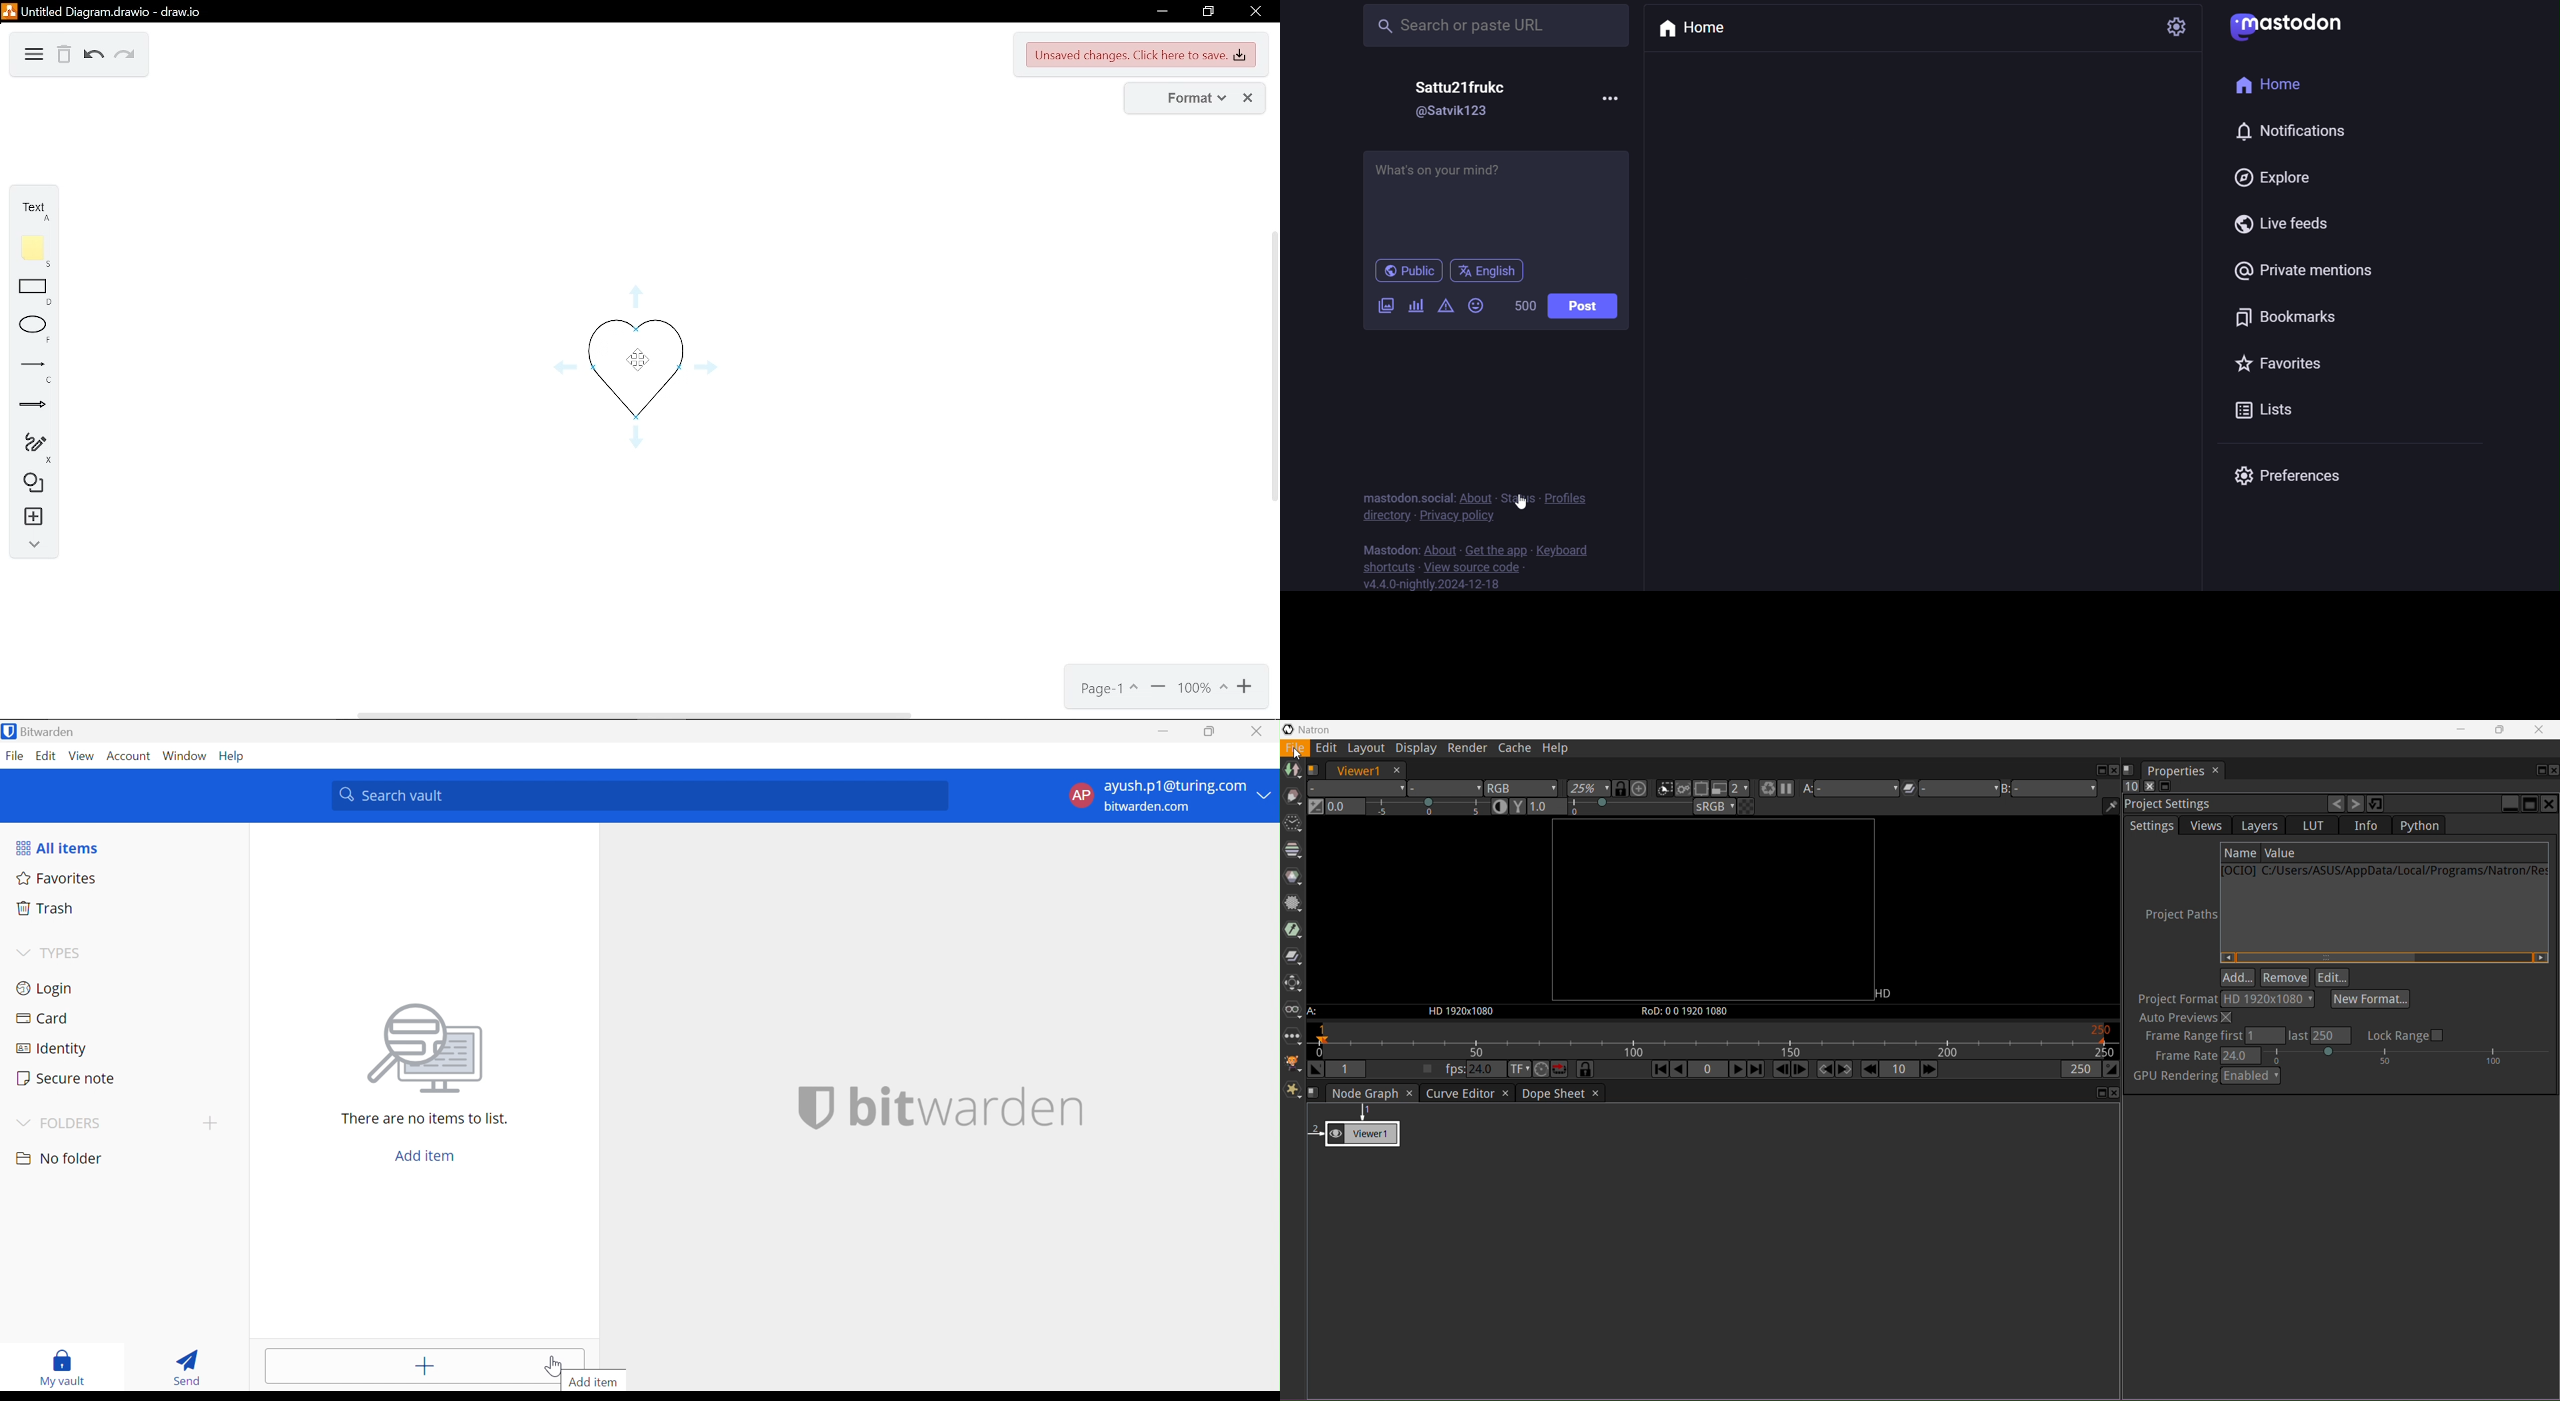  What do you see at coordinates (47, 757) in the screenshot?
I see `Edit` at bounding box center [47, 757].